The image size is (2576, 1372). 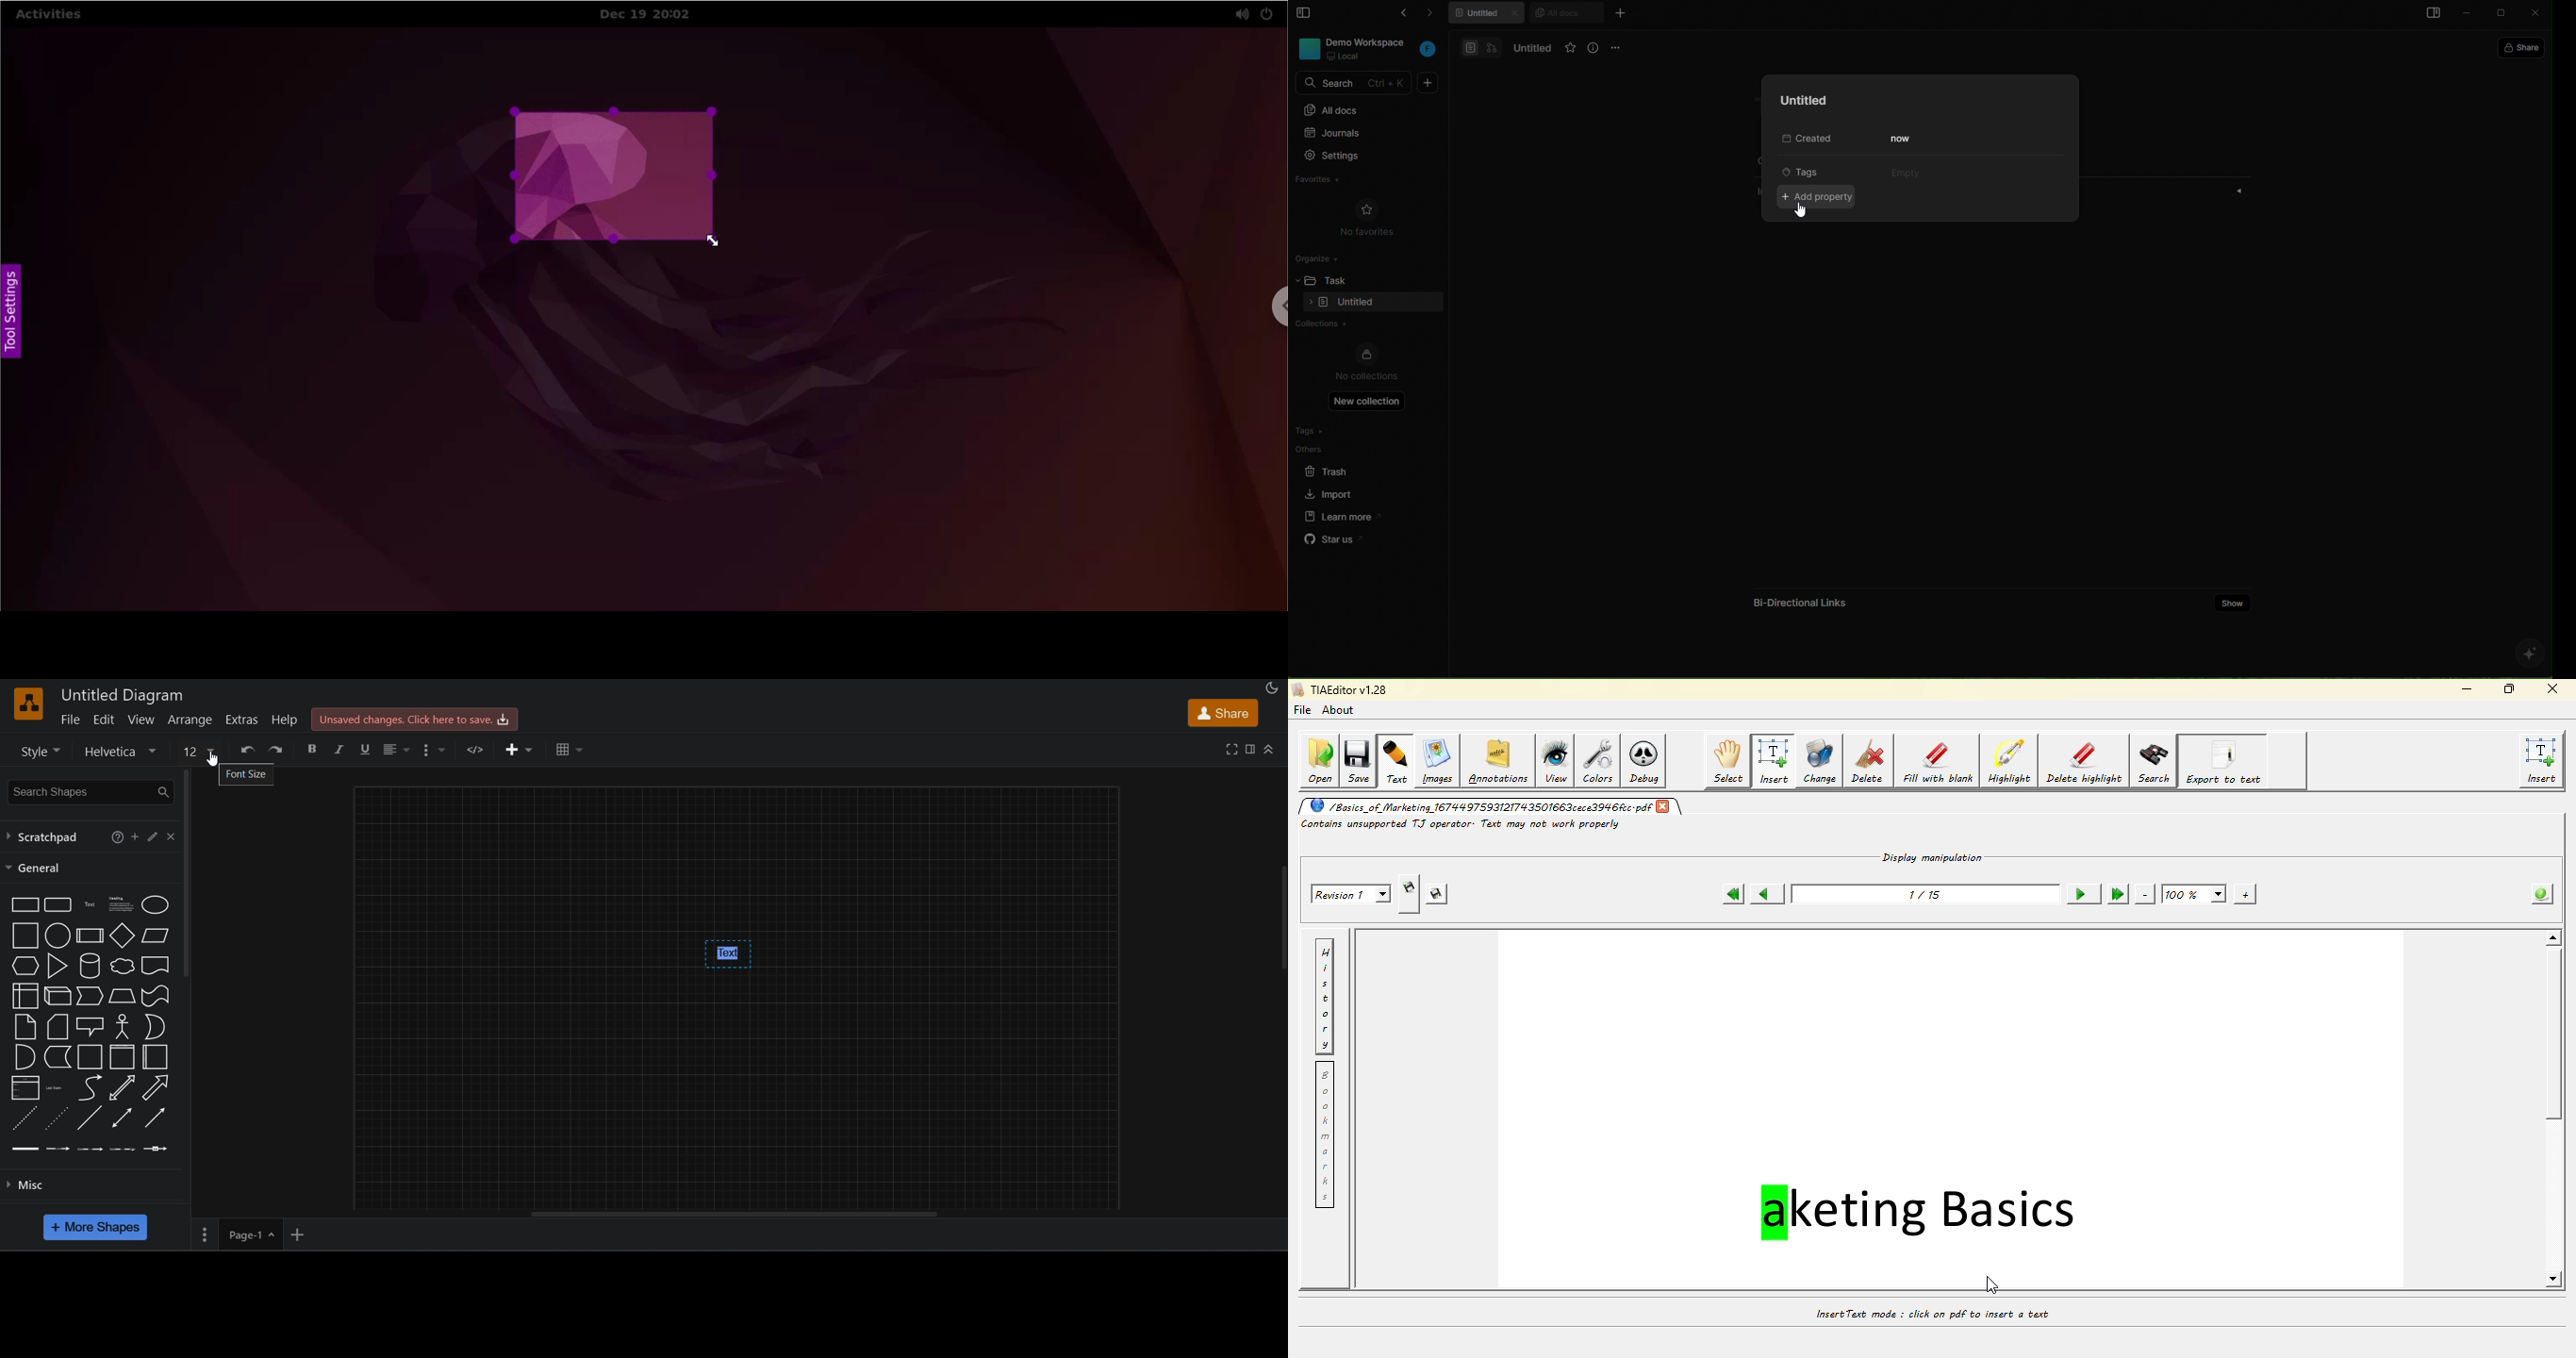 I want to click on Text, so click(x=90, y=905).